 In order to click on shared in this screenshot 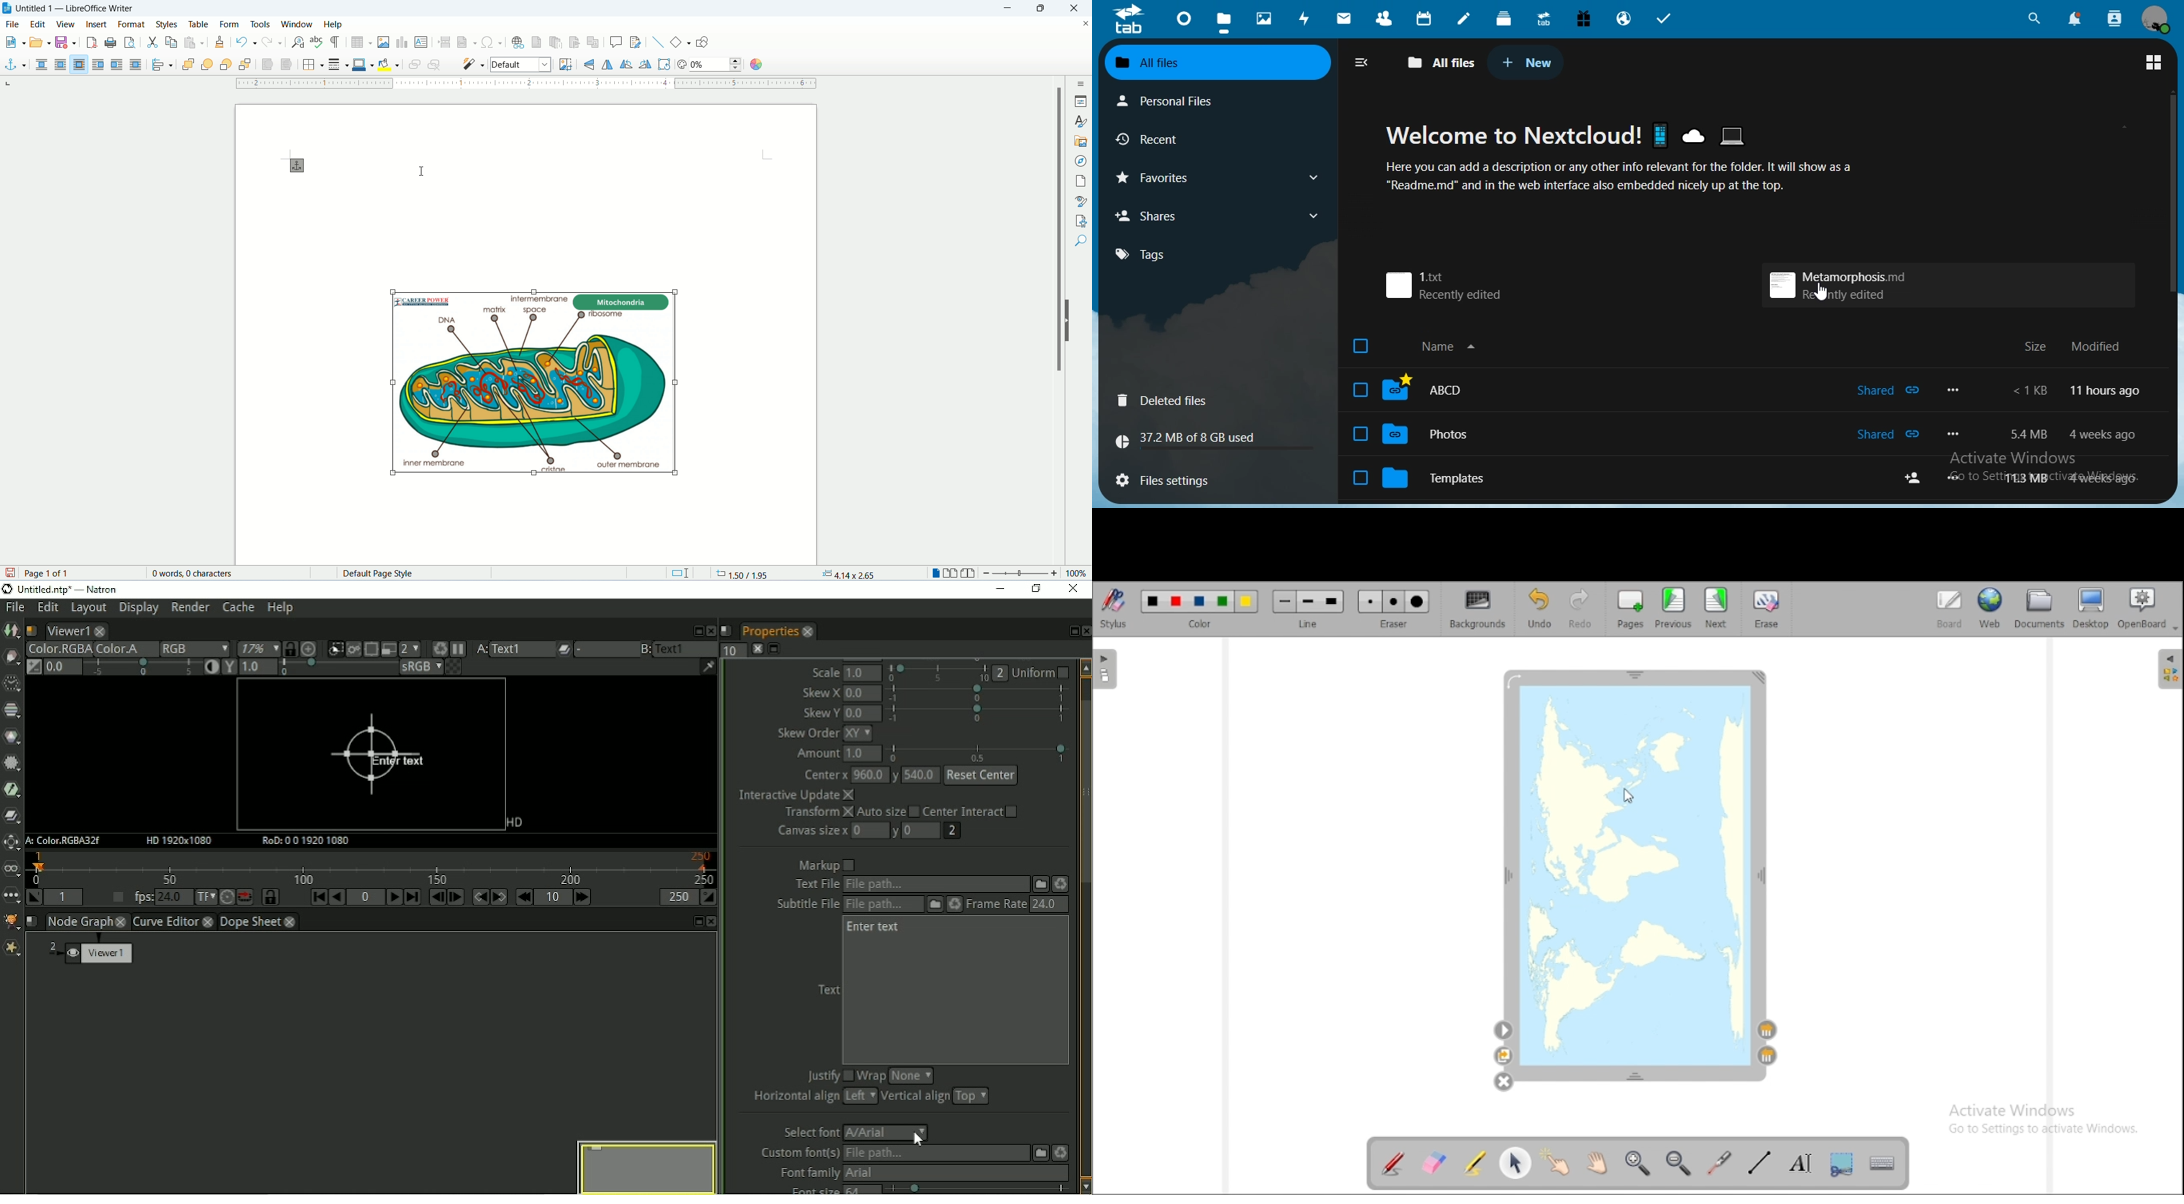, I will do `click(1891, 435)`.